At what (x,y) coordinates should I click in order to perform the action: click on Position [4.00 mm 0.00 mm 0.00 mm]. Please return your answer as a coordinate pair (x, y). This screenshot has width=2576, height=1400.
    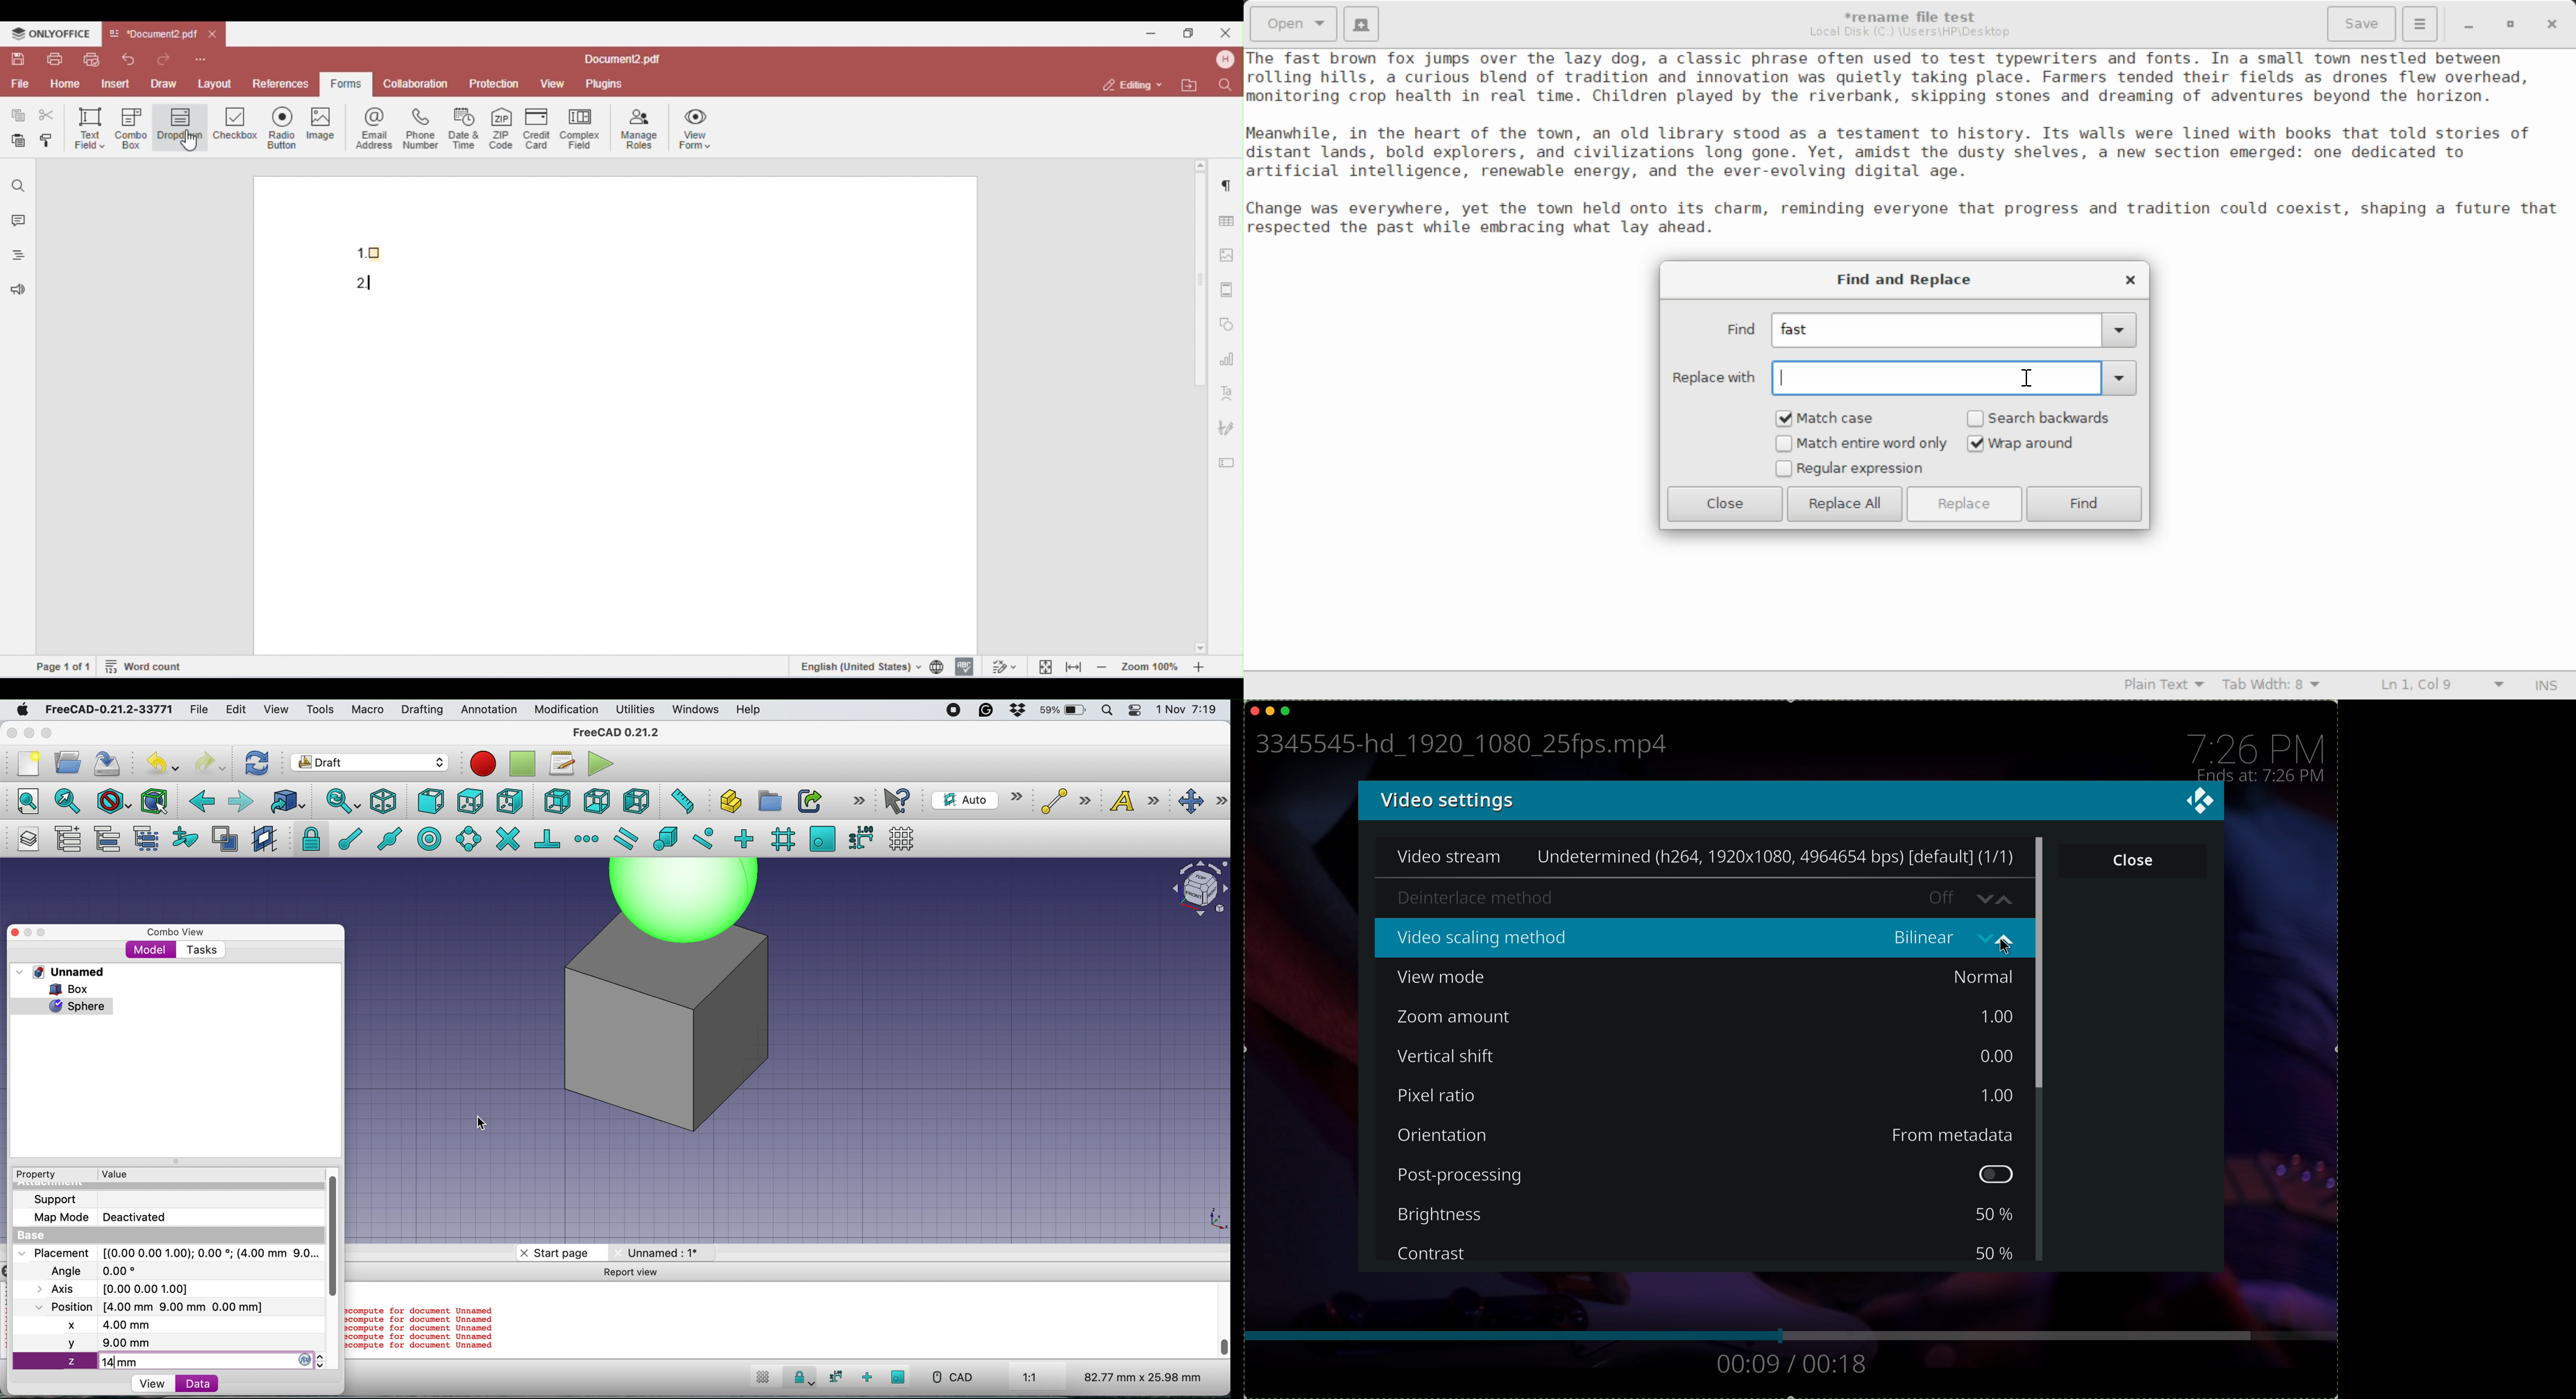
    Looking at the image, I should click on (150, 1308).